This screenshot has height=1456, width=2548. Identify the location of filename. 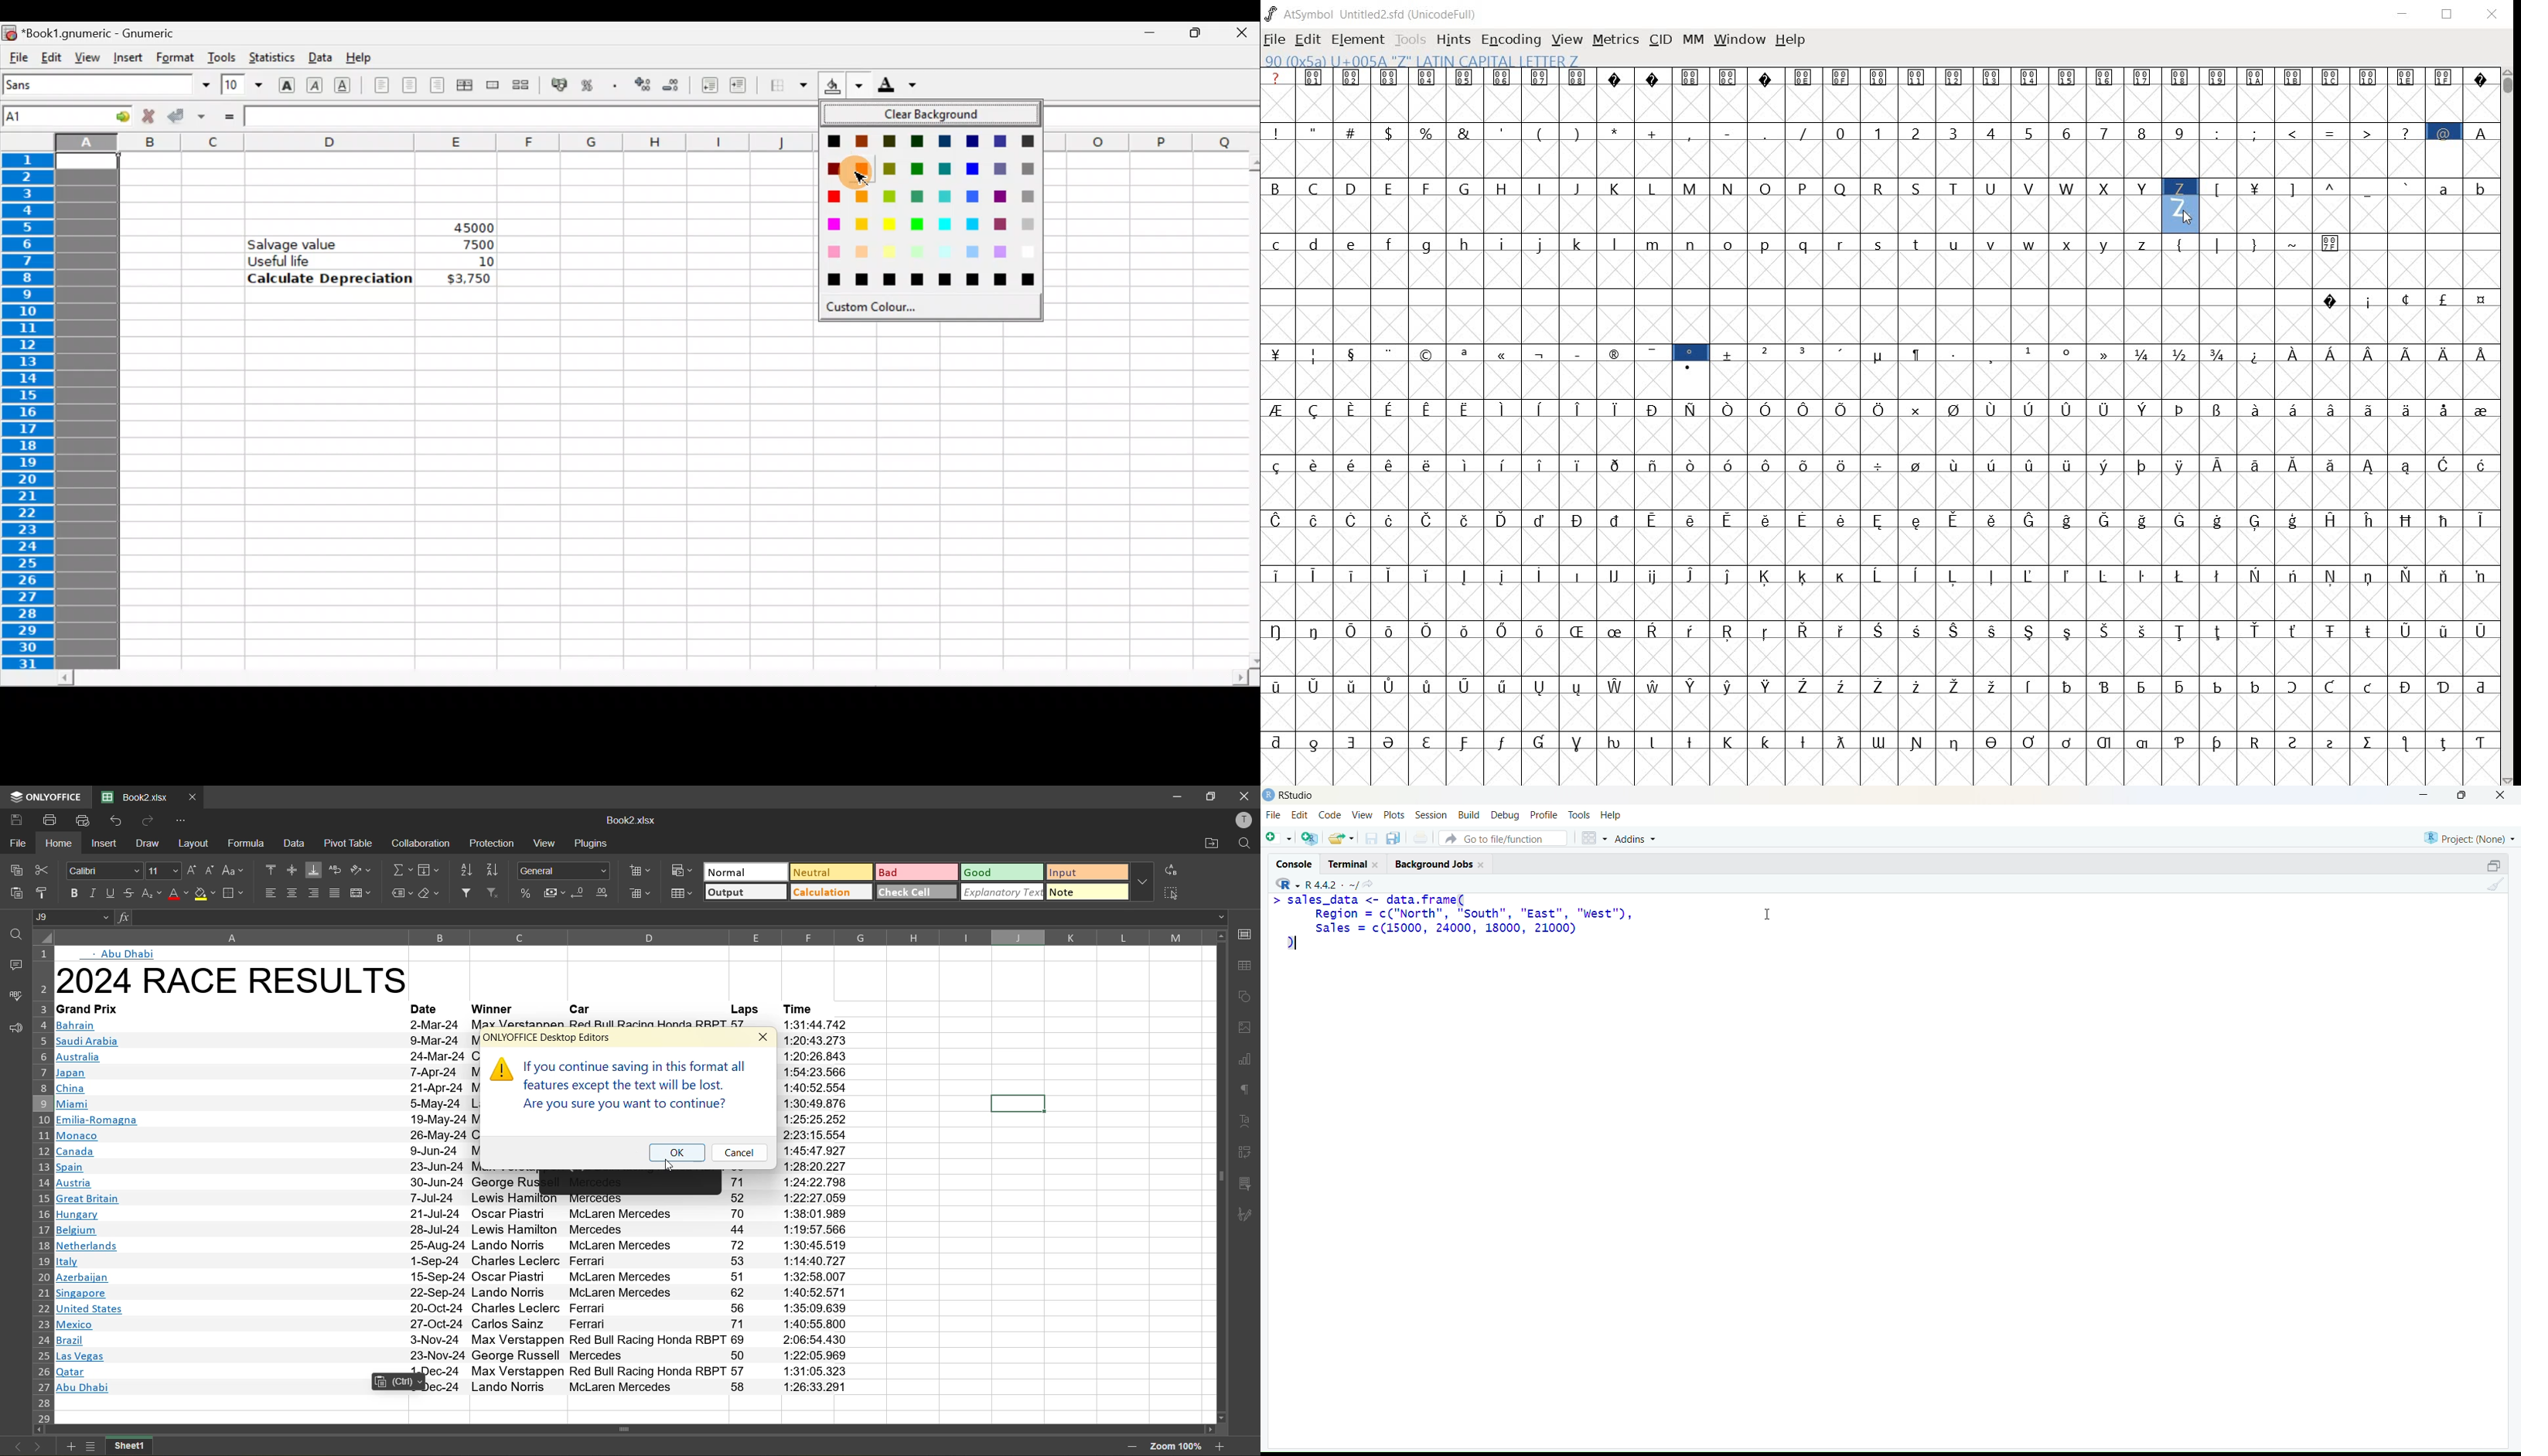
(133, 796).